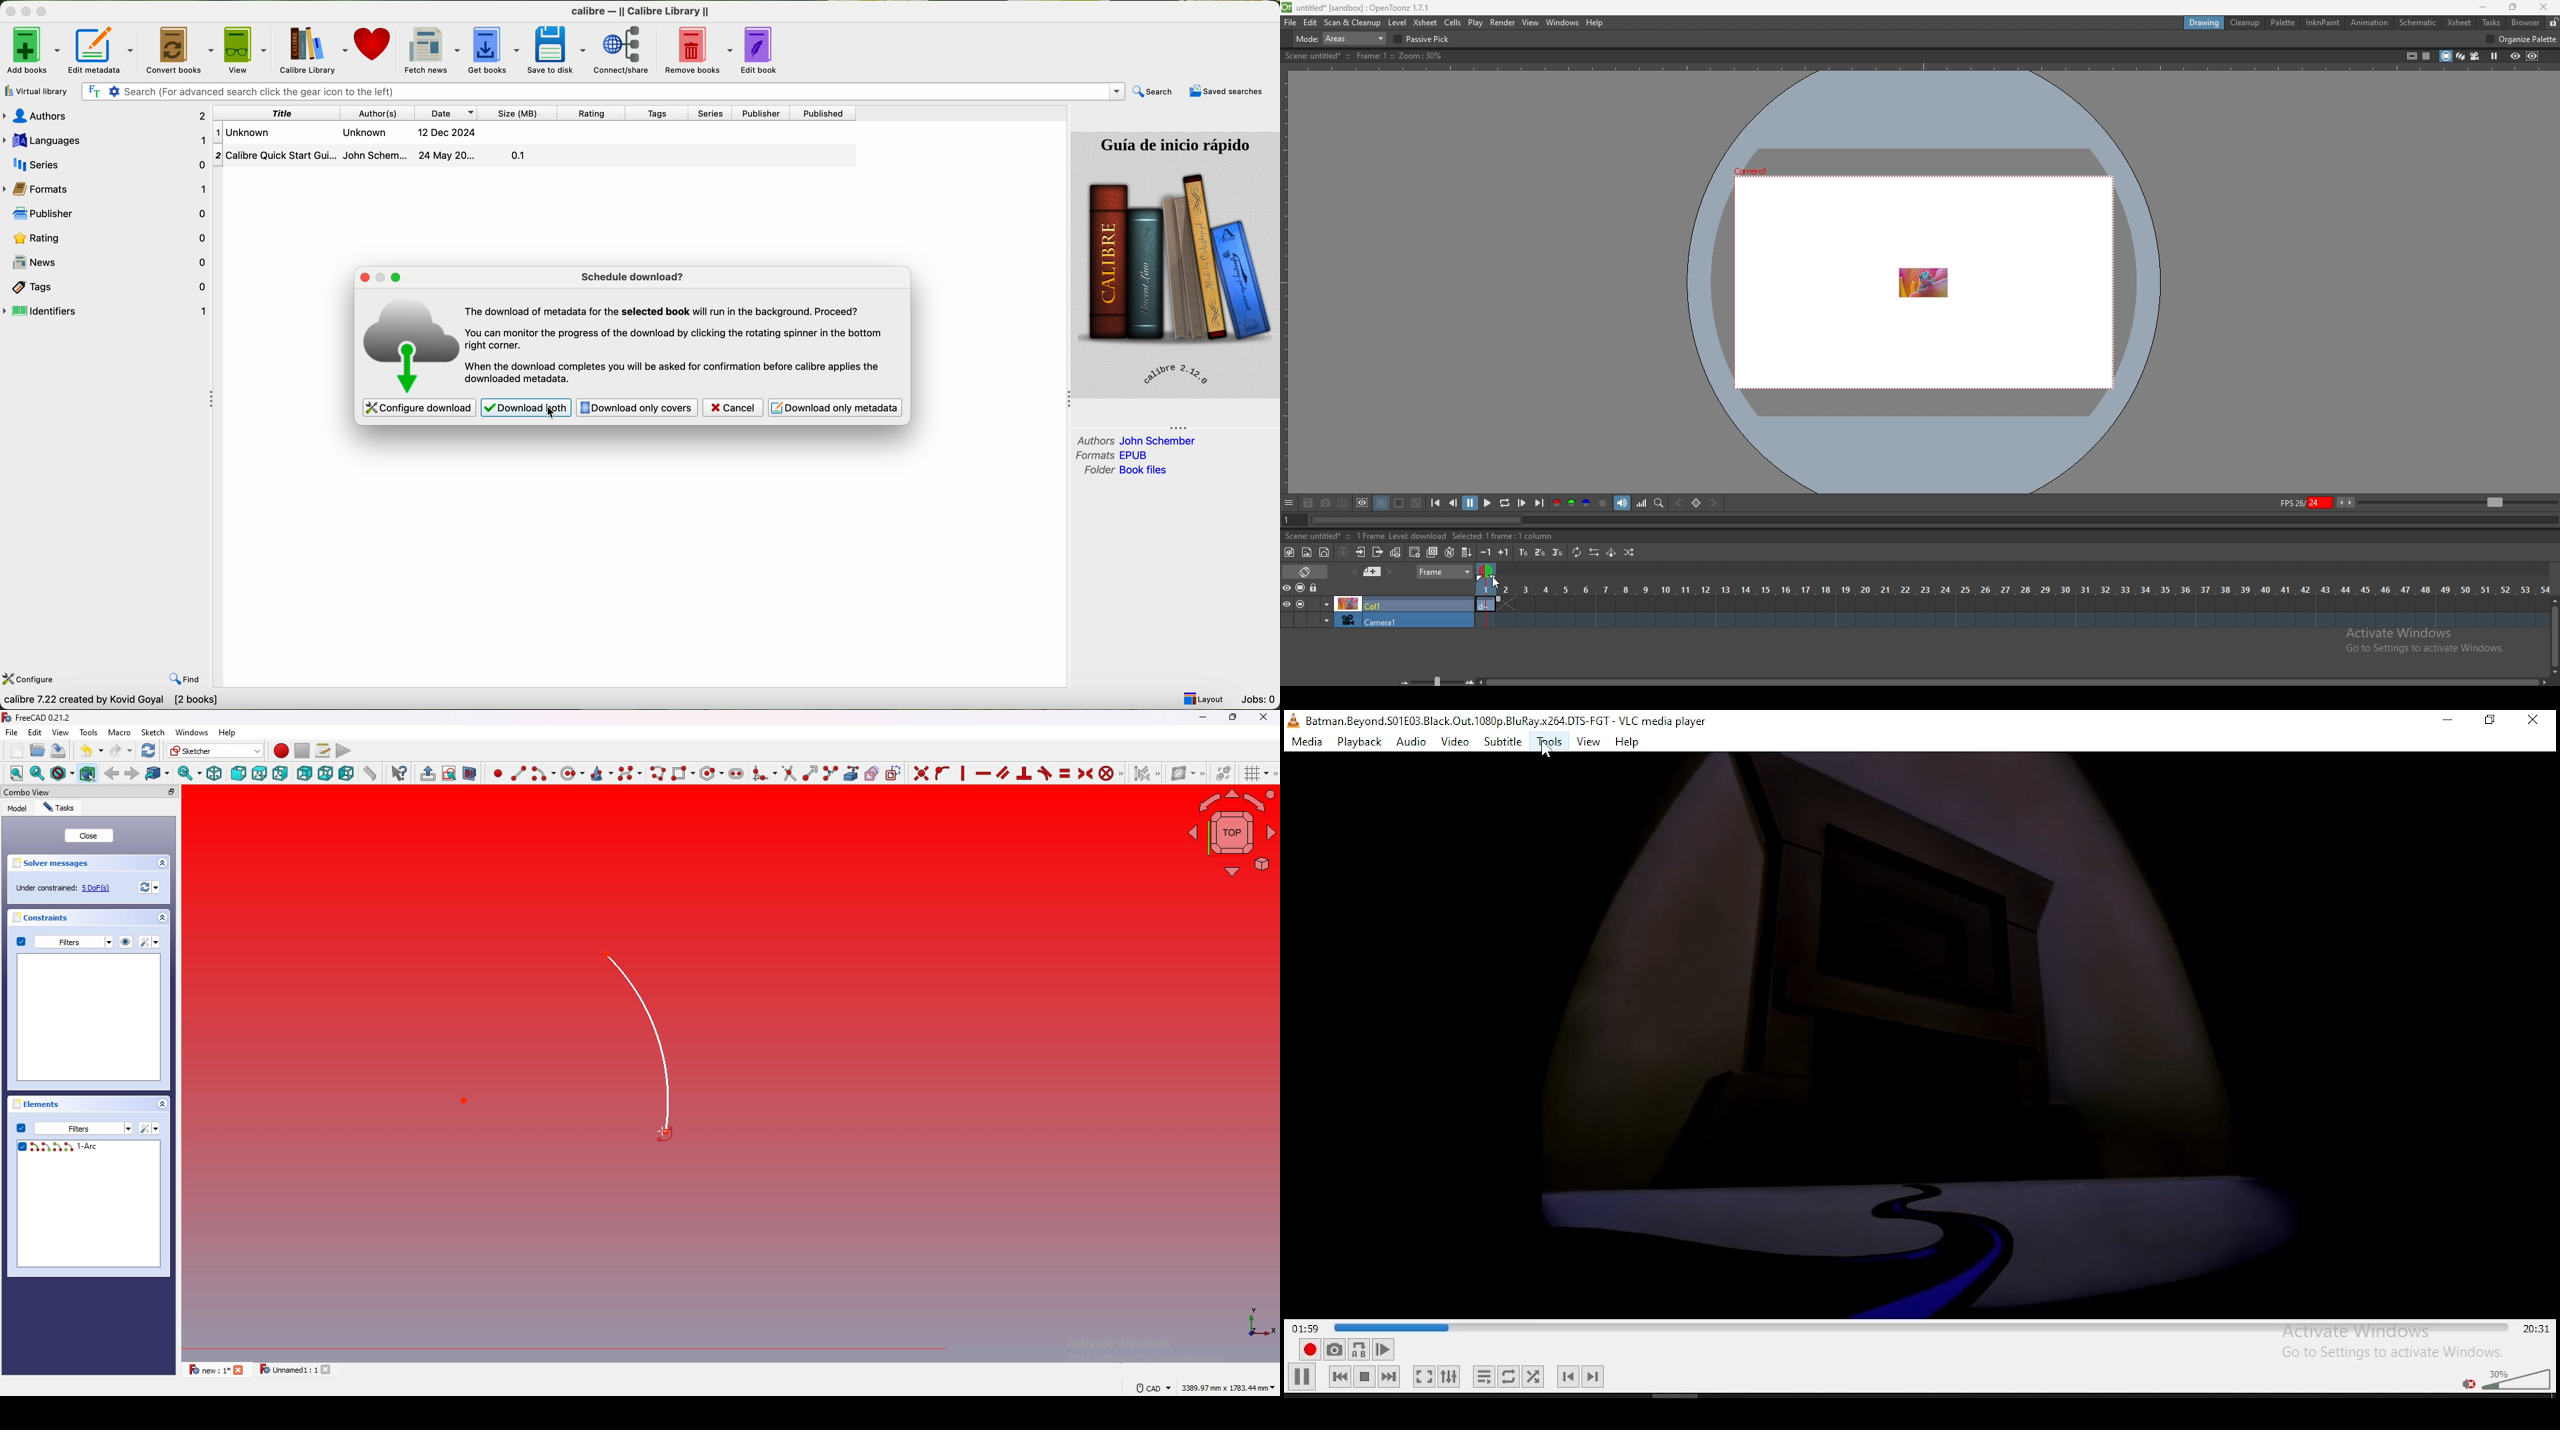  What do you see at coordinates (583, 1048) in the screenshot?
I see `arc` at bounding box center [583, 1048].